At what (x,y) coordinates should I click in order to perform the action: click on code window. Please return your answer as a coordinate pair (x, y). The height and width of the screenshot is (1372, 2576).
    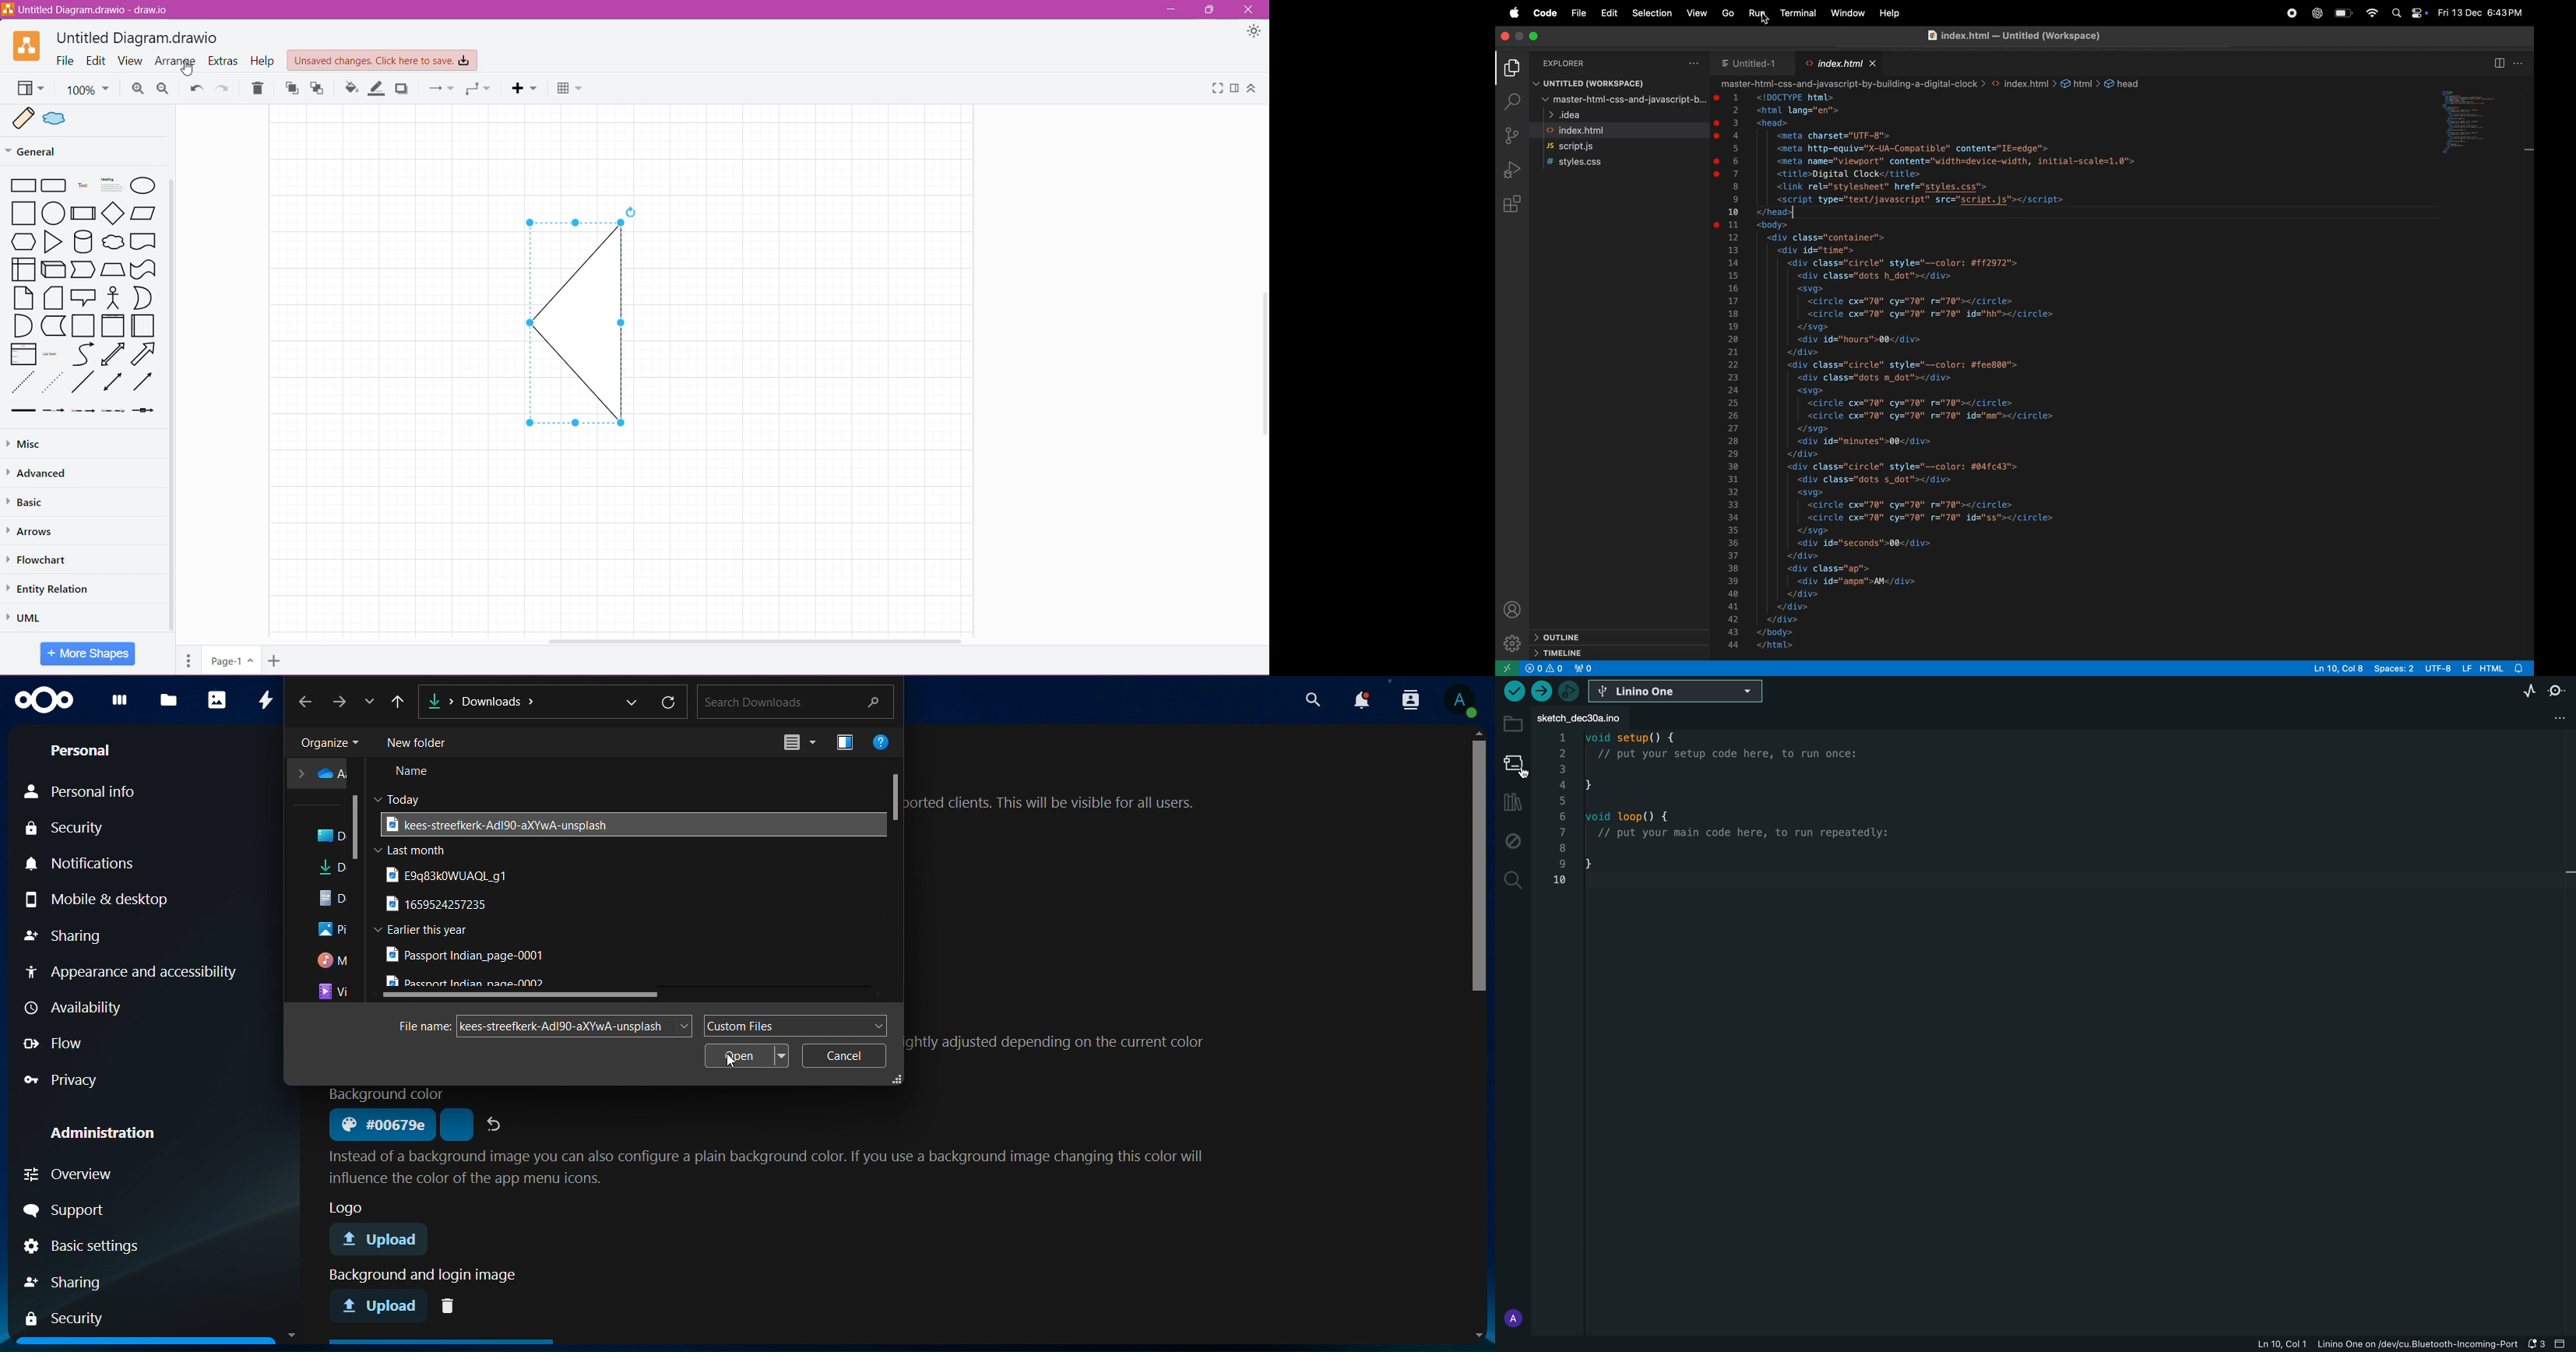
    Looking at the image, I should click on (2484, 120).